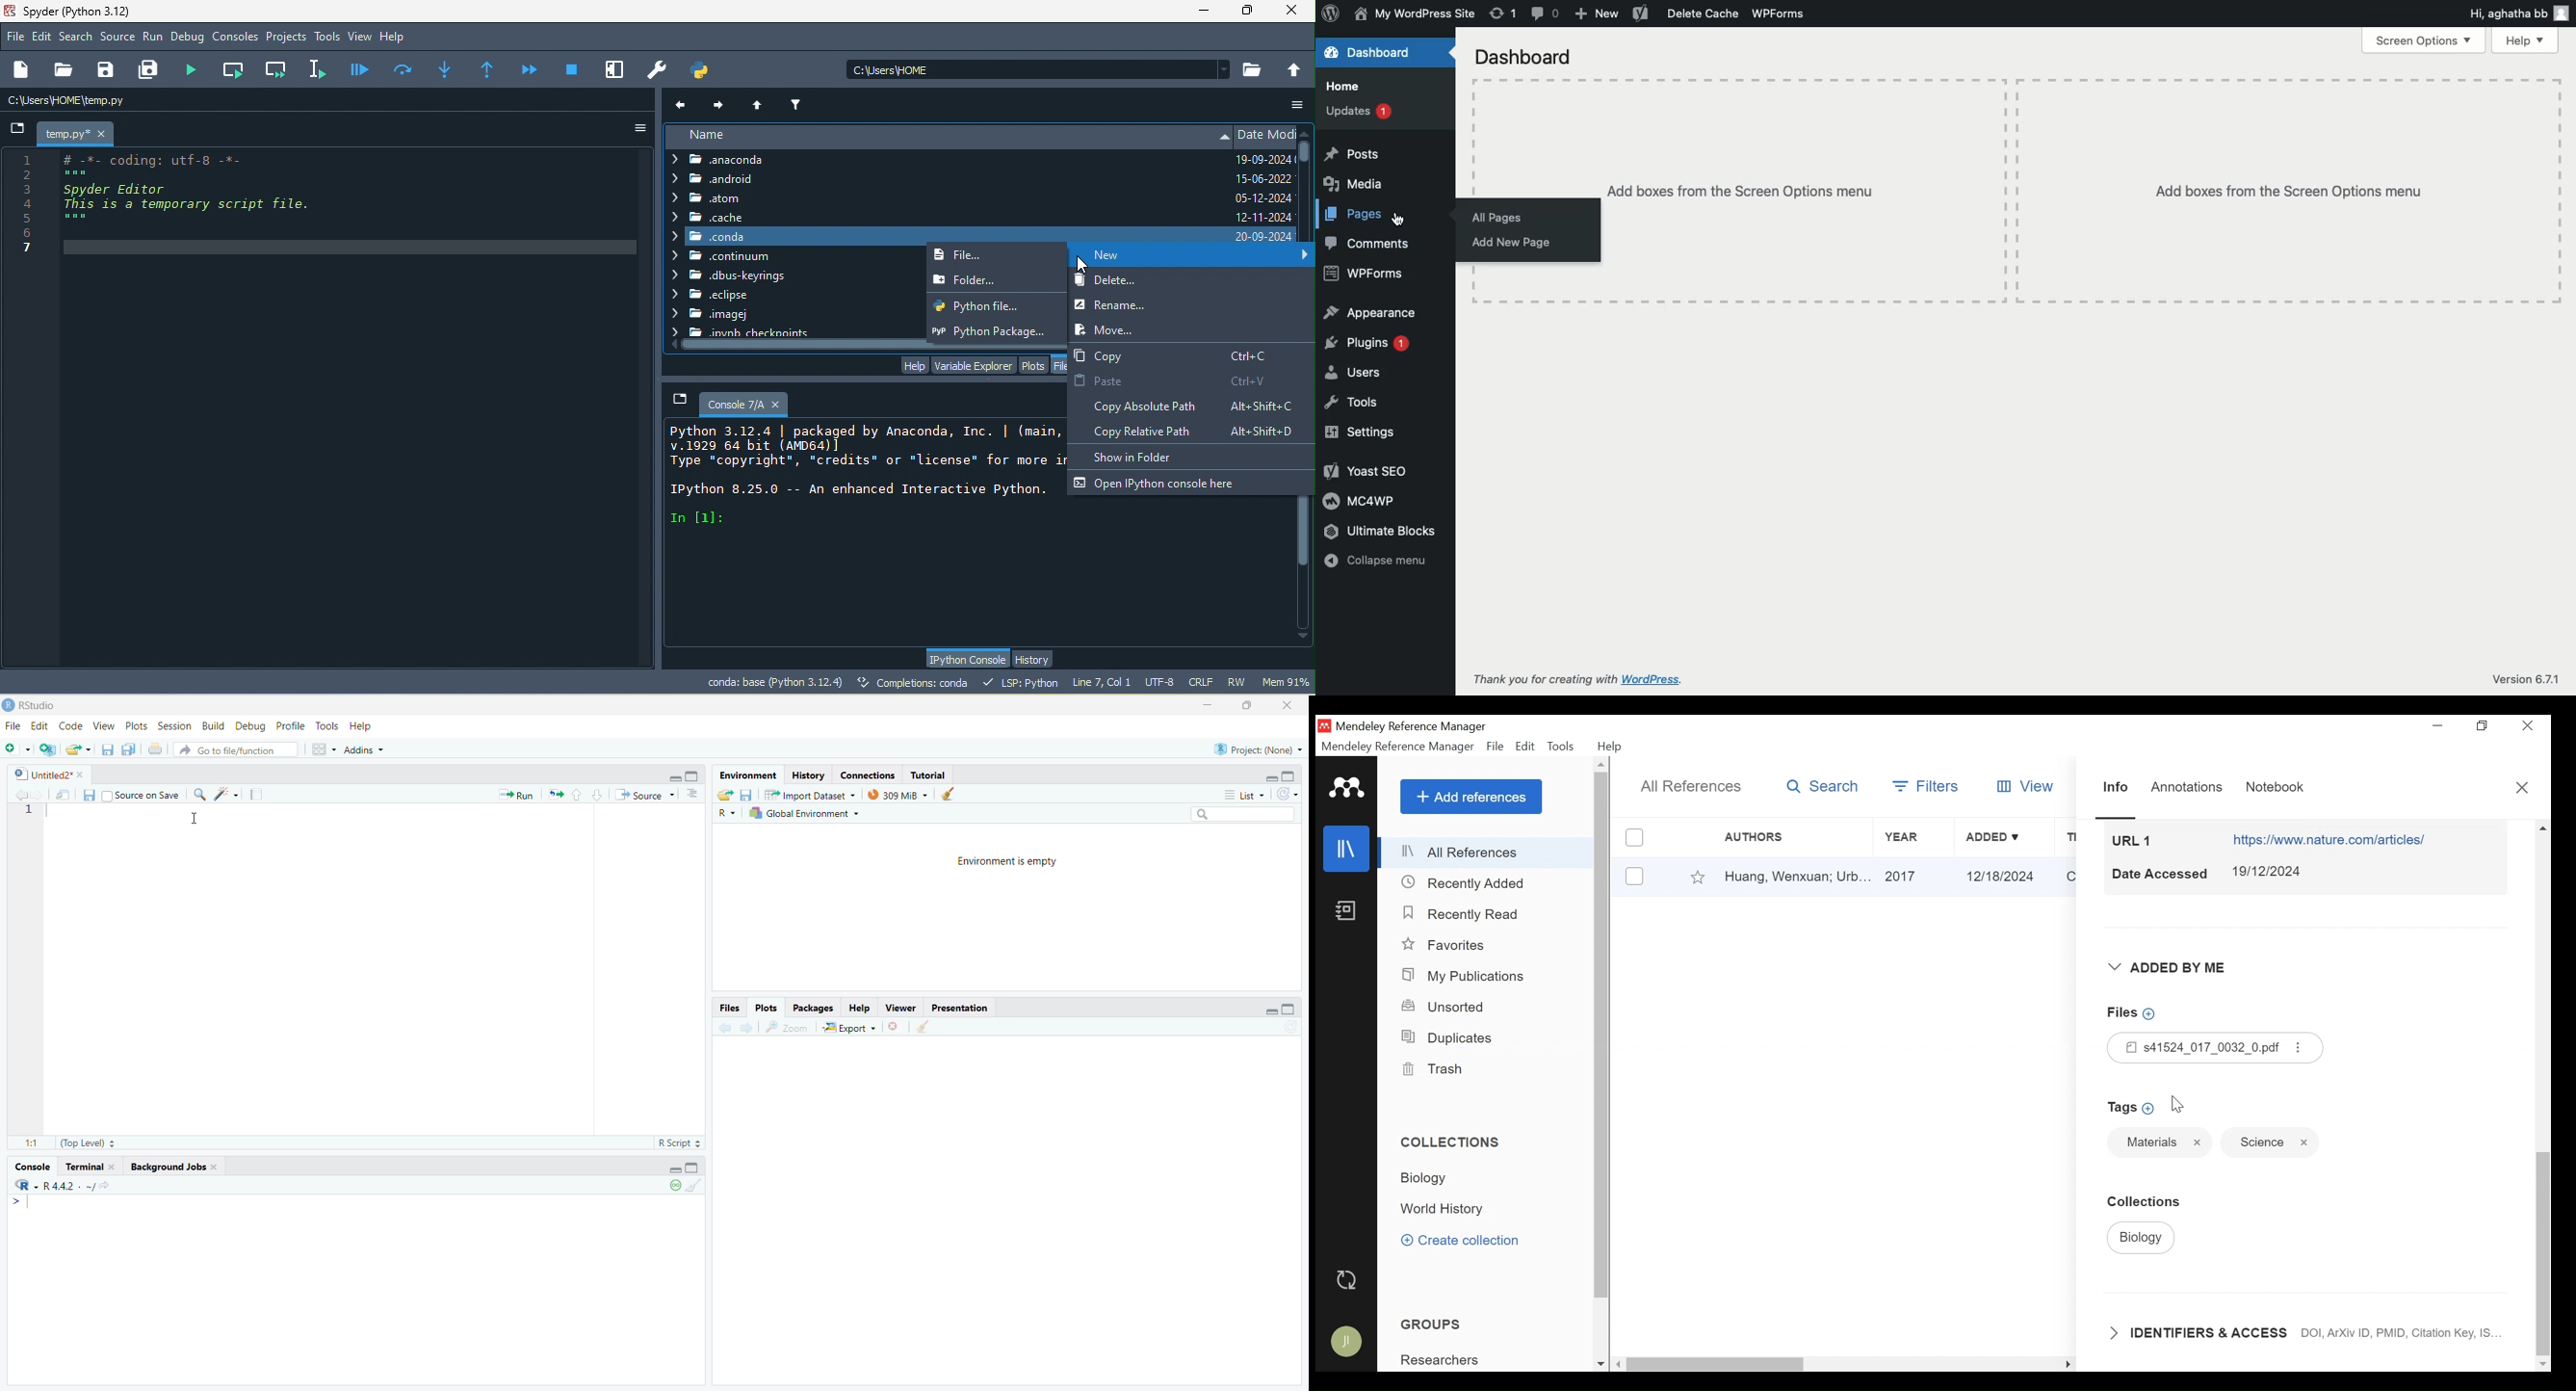  What do you see at coordinates (1287, 794) in the screenshot?
I see `refresh` at bounding box center [1287, 794].